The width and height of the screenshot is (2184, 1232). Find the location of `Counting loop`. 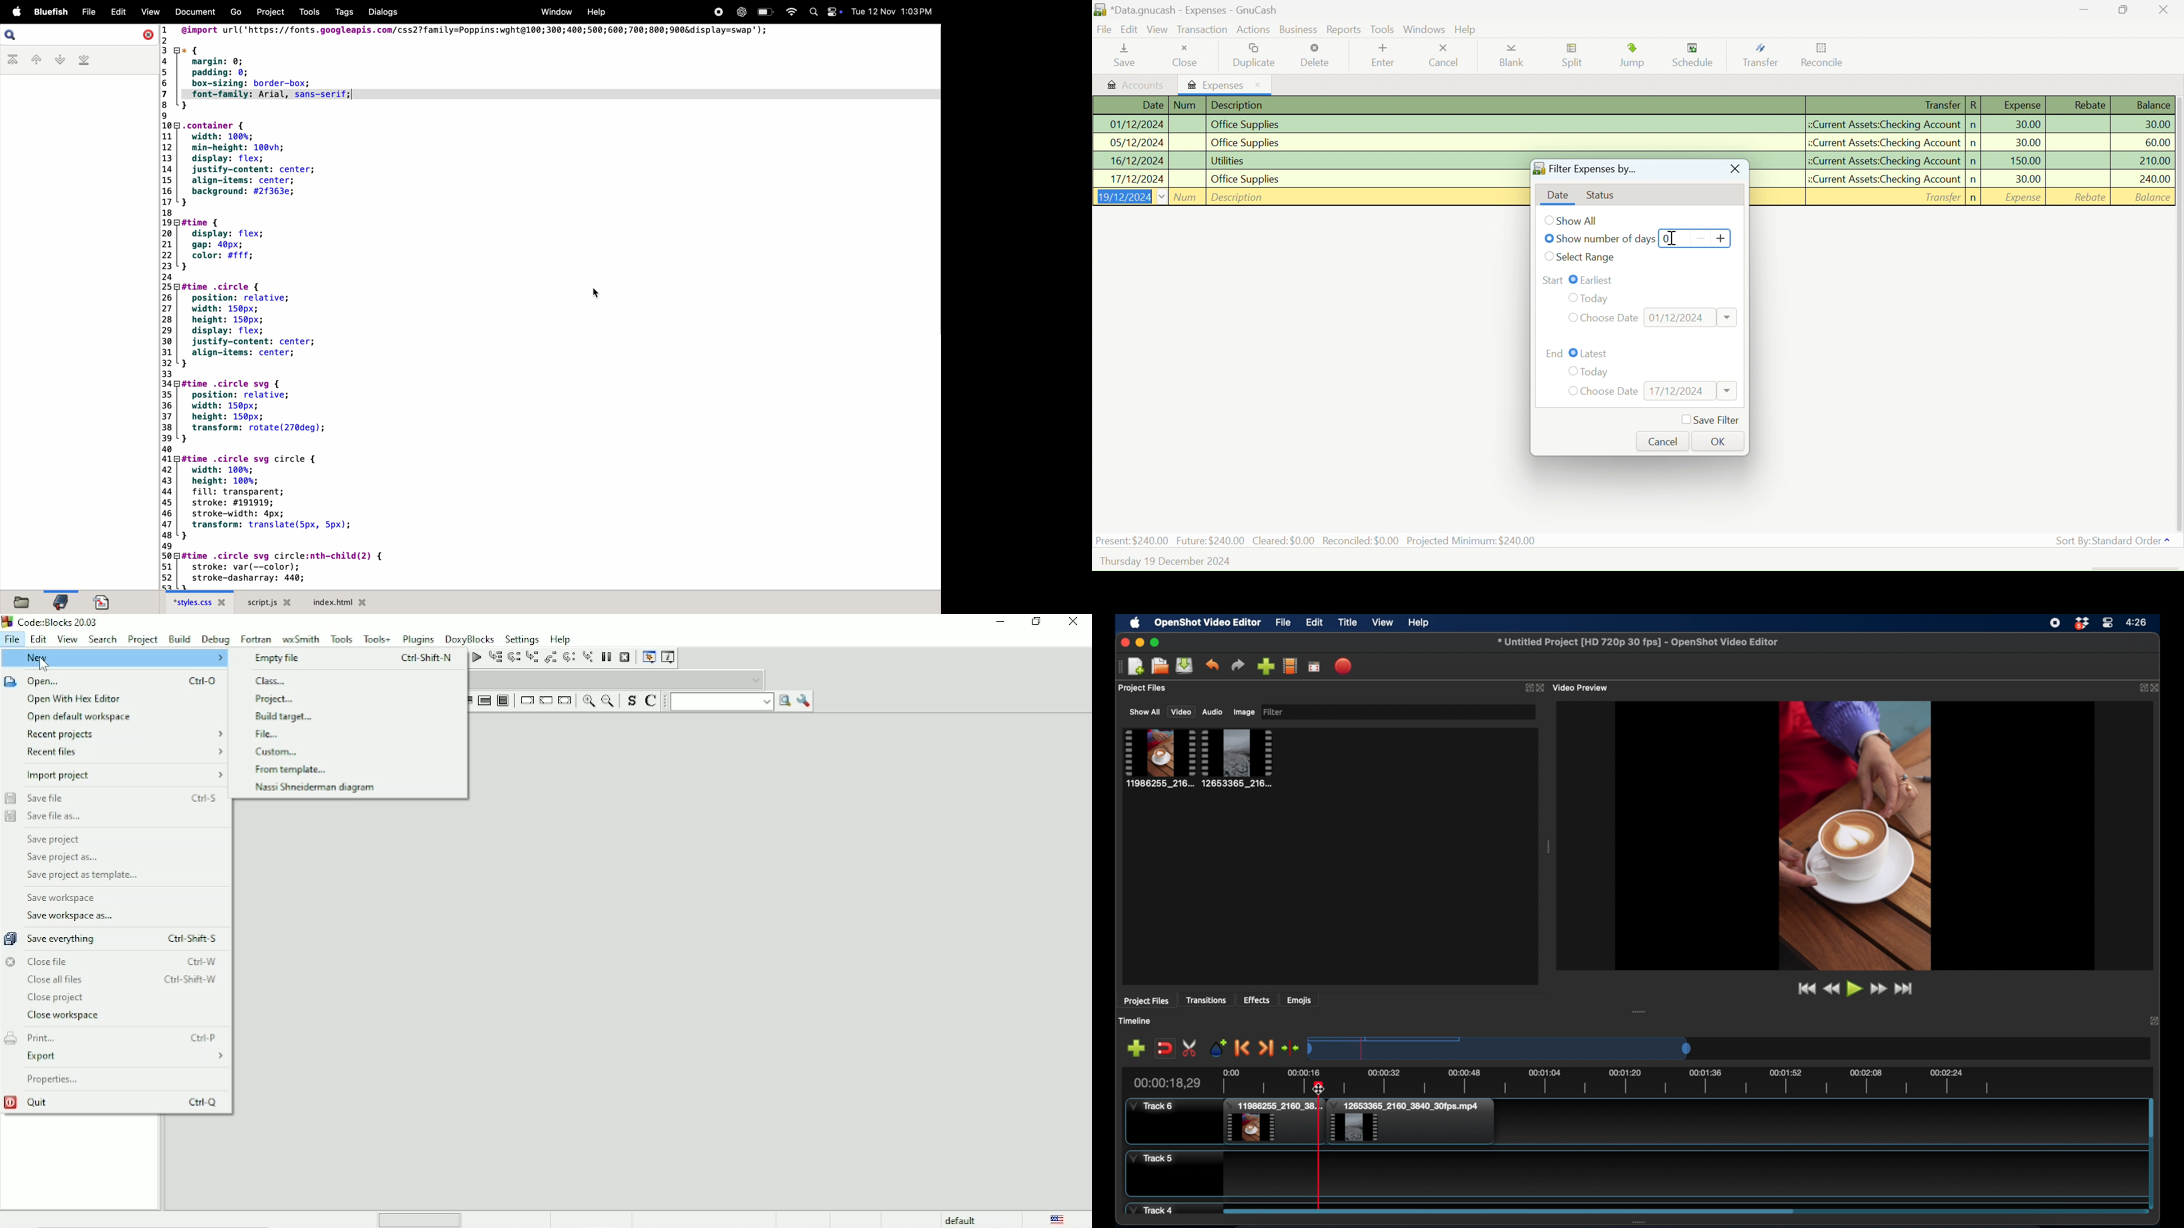

Counting loop is located at coordinates (484, 701).